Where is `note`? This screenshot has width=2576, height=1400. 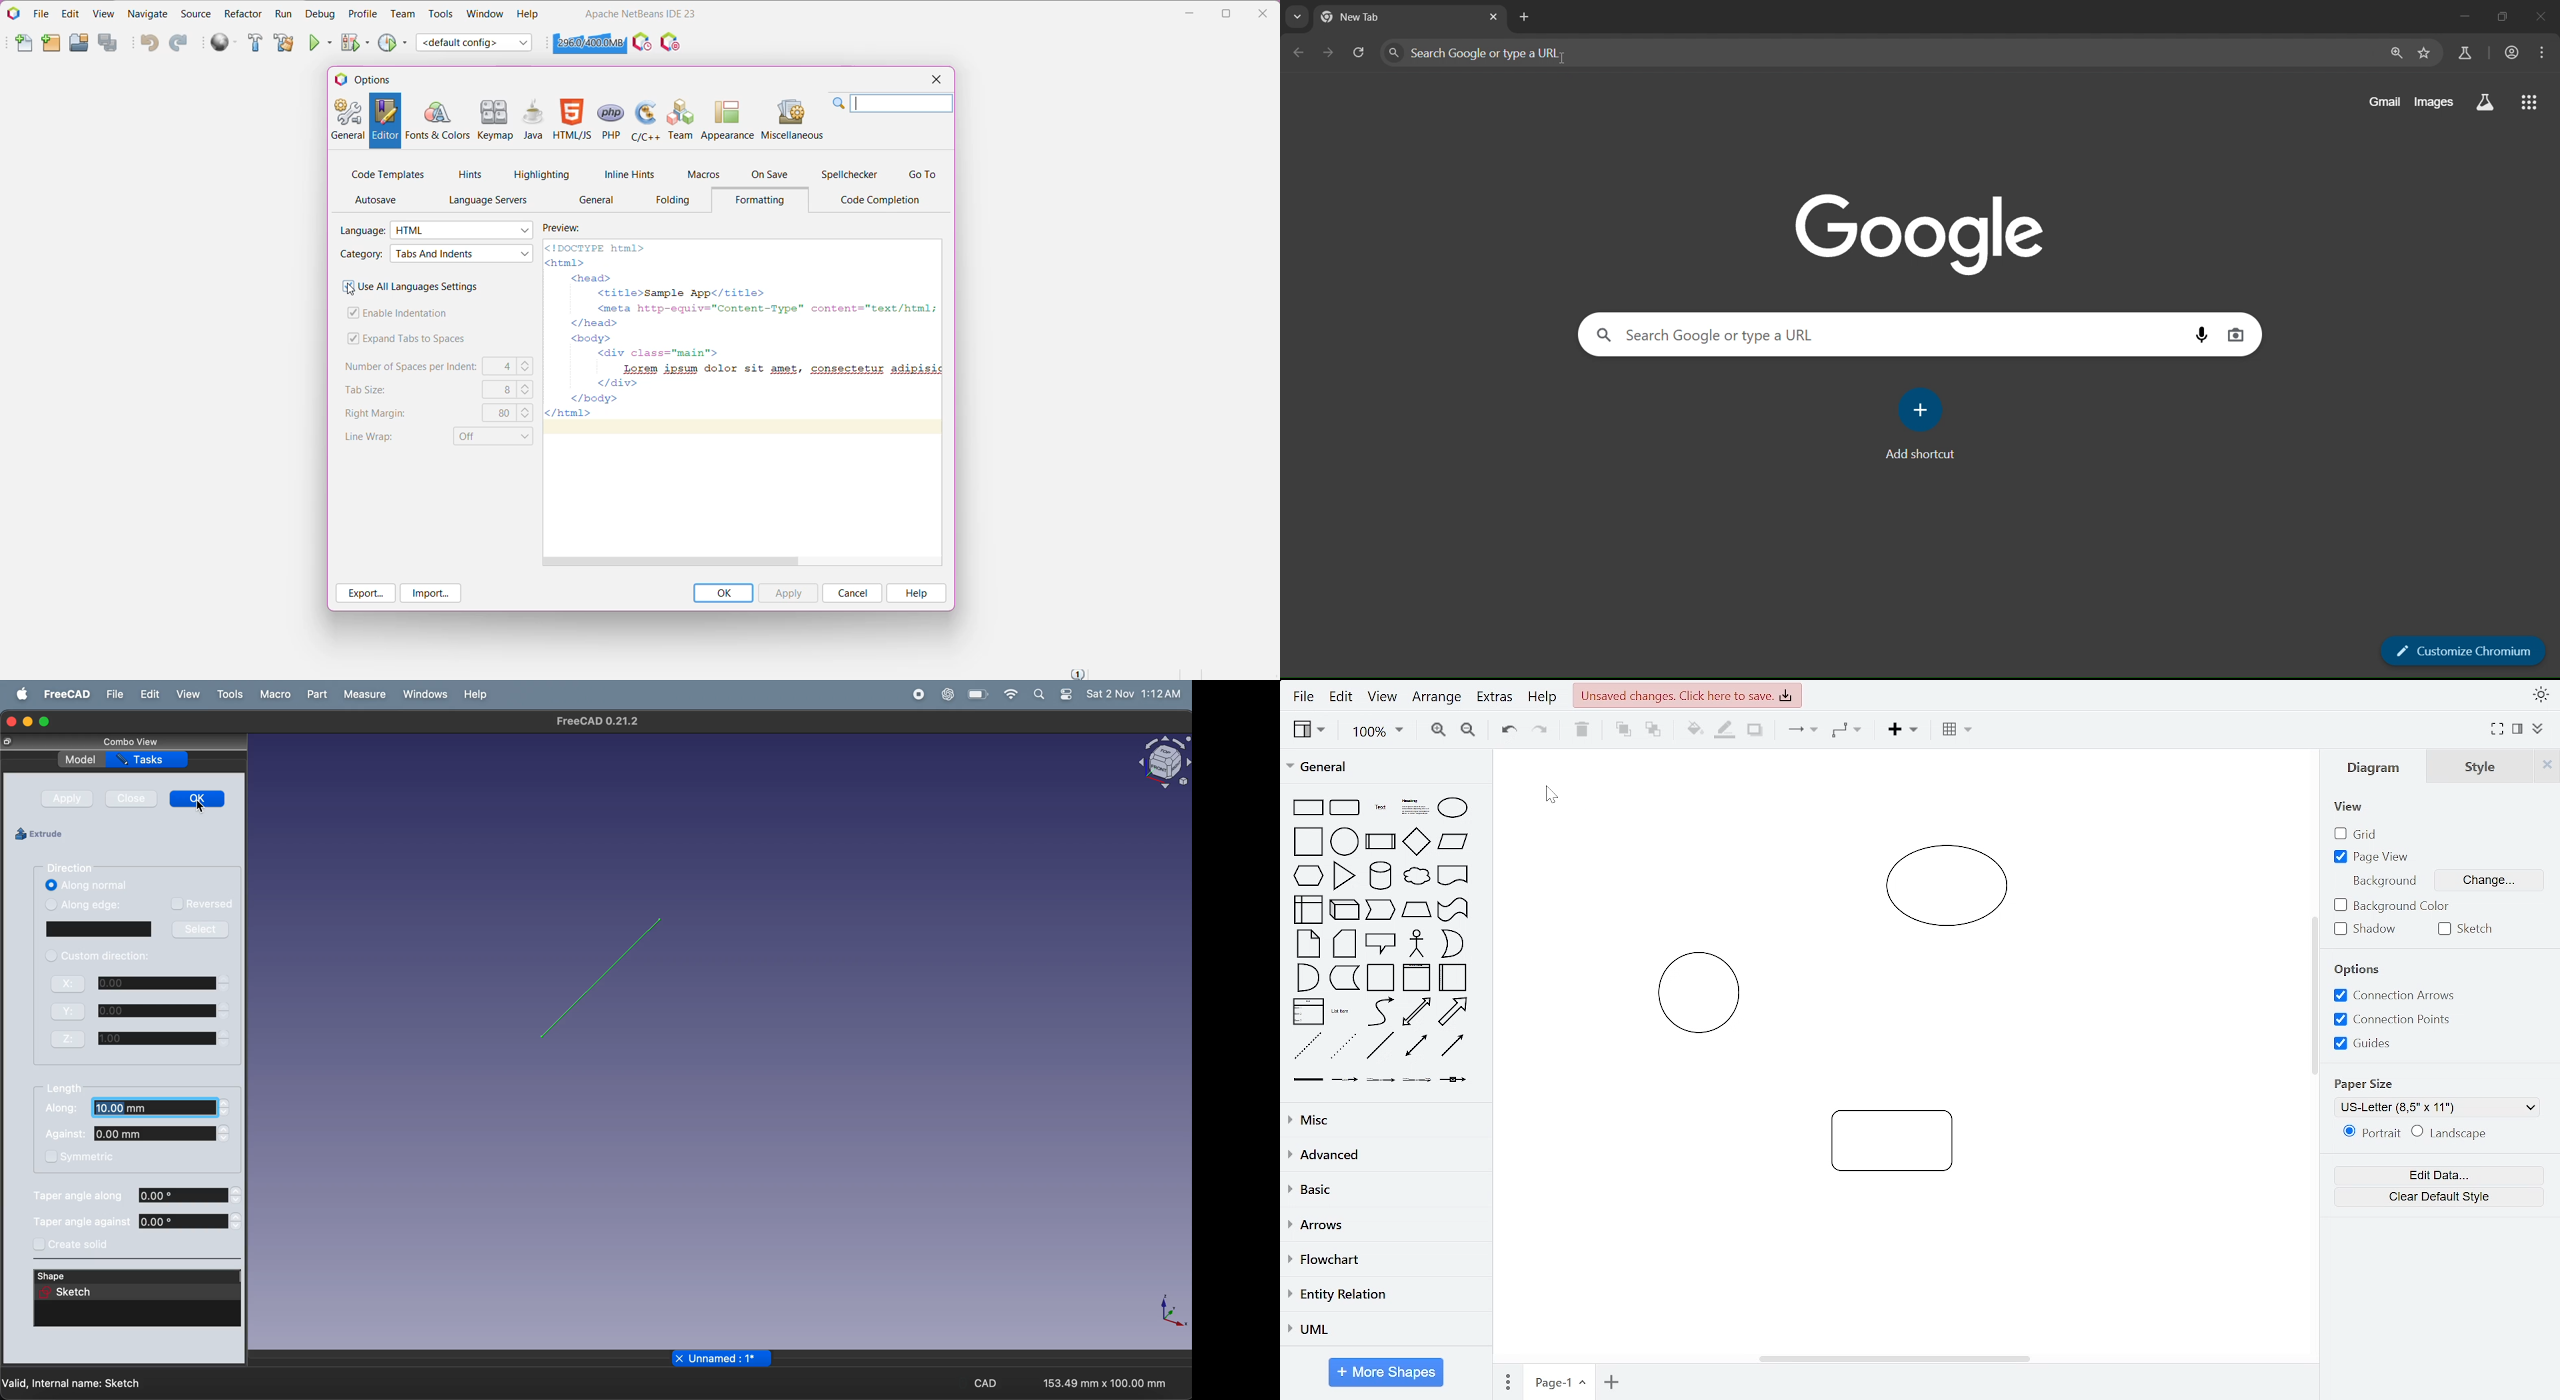
note is located at coordinates (1308, 944).